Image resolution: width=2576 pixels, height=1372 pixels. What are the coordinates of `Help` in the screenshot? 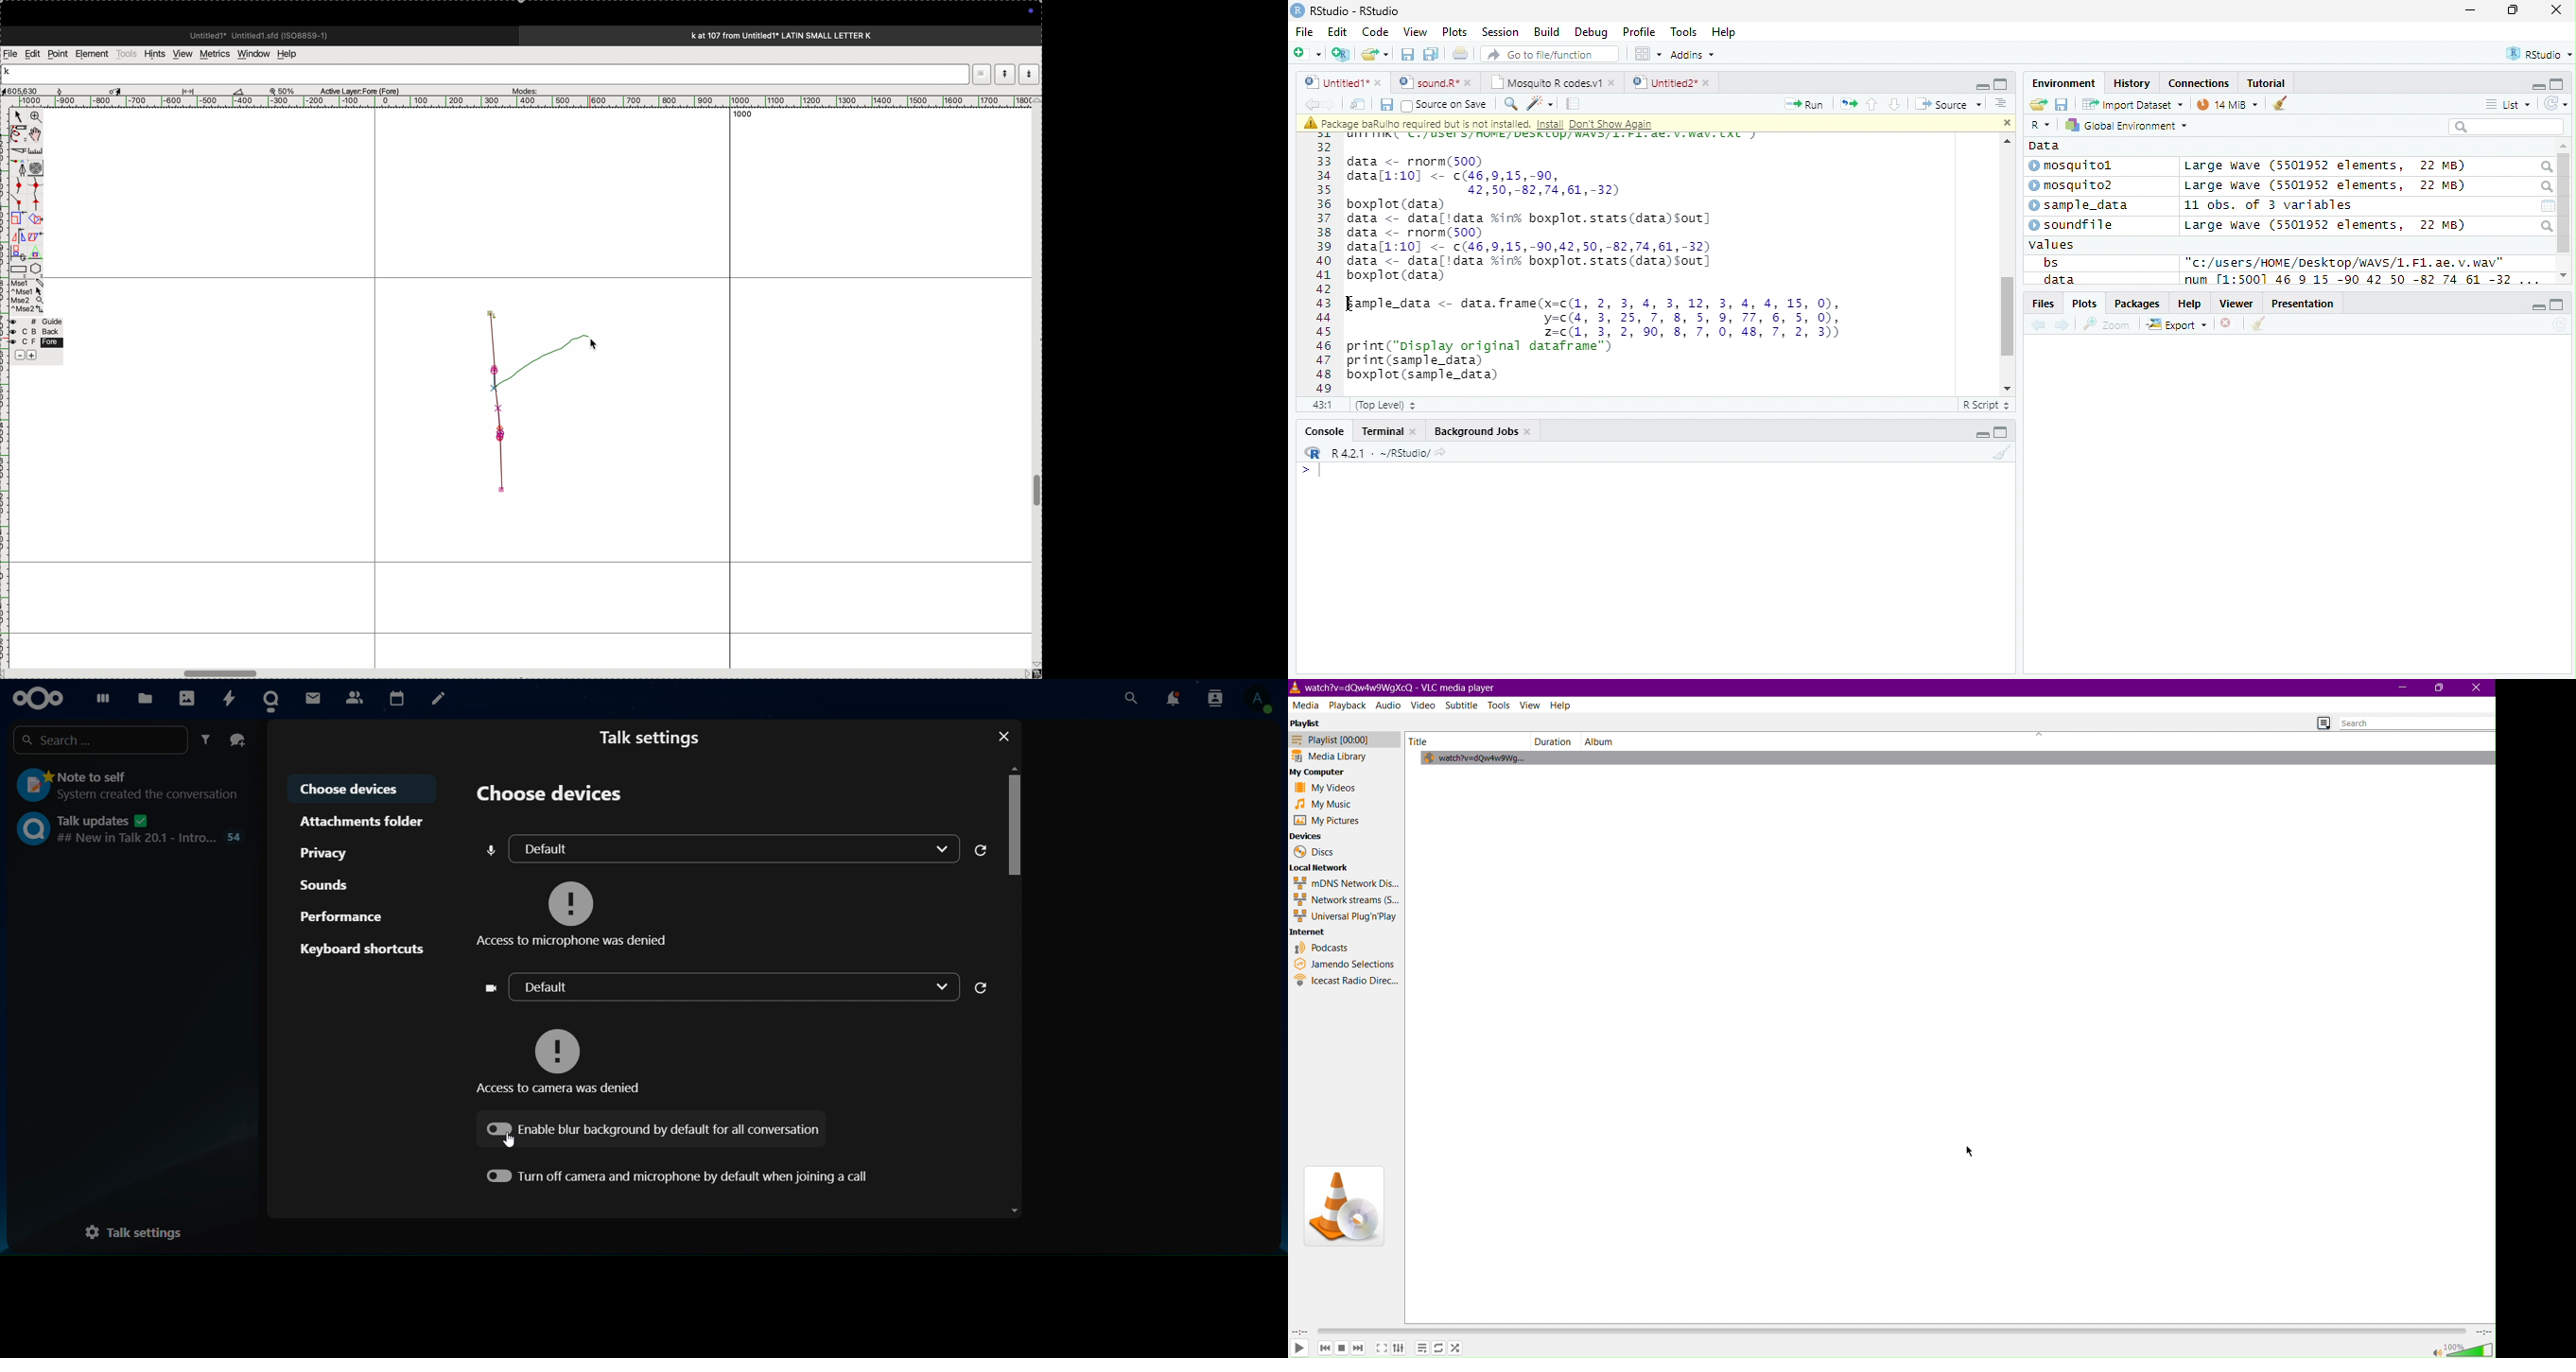 It's located at (1726, 32).